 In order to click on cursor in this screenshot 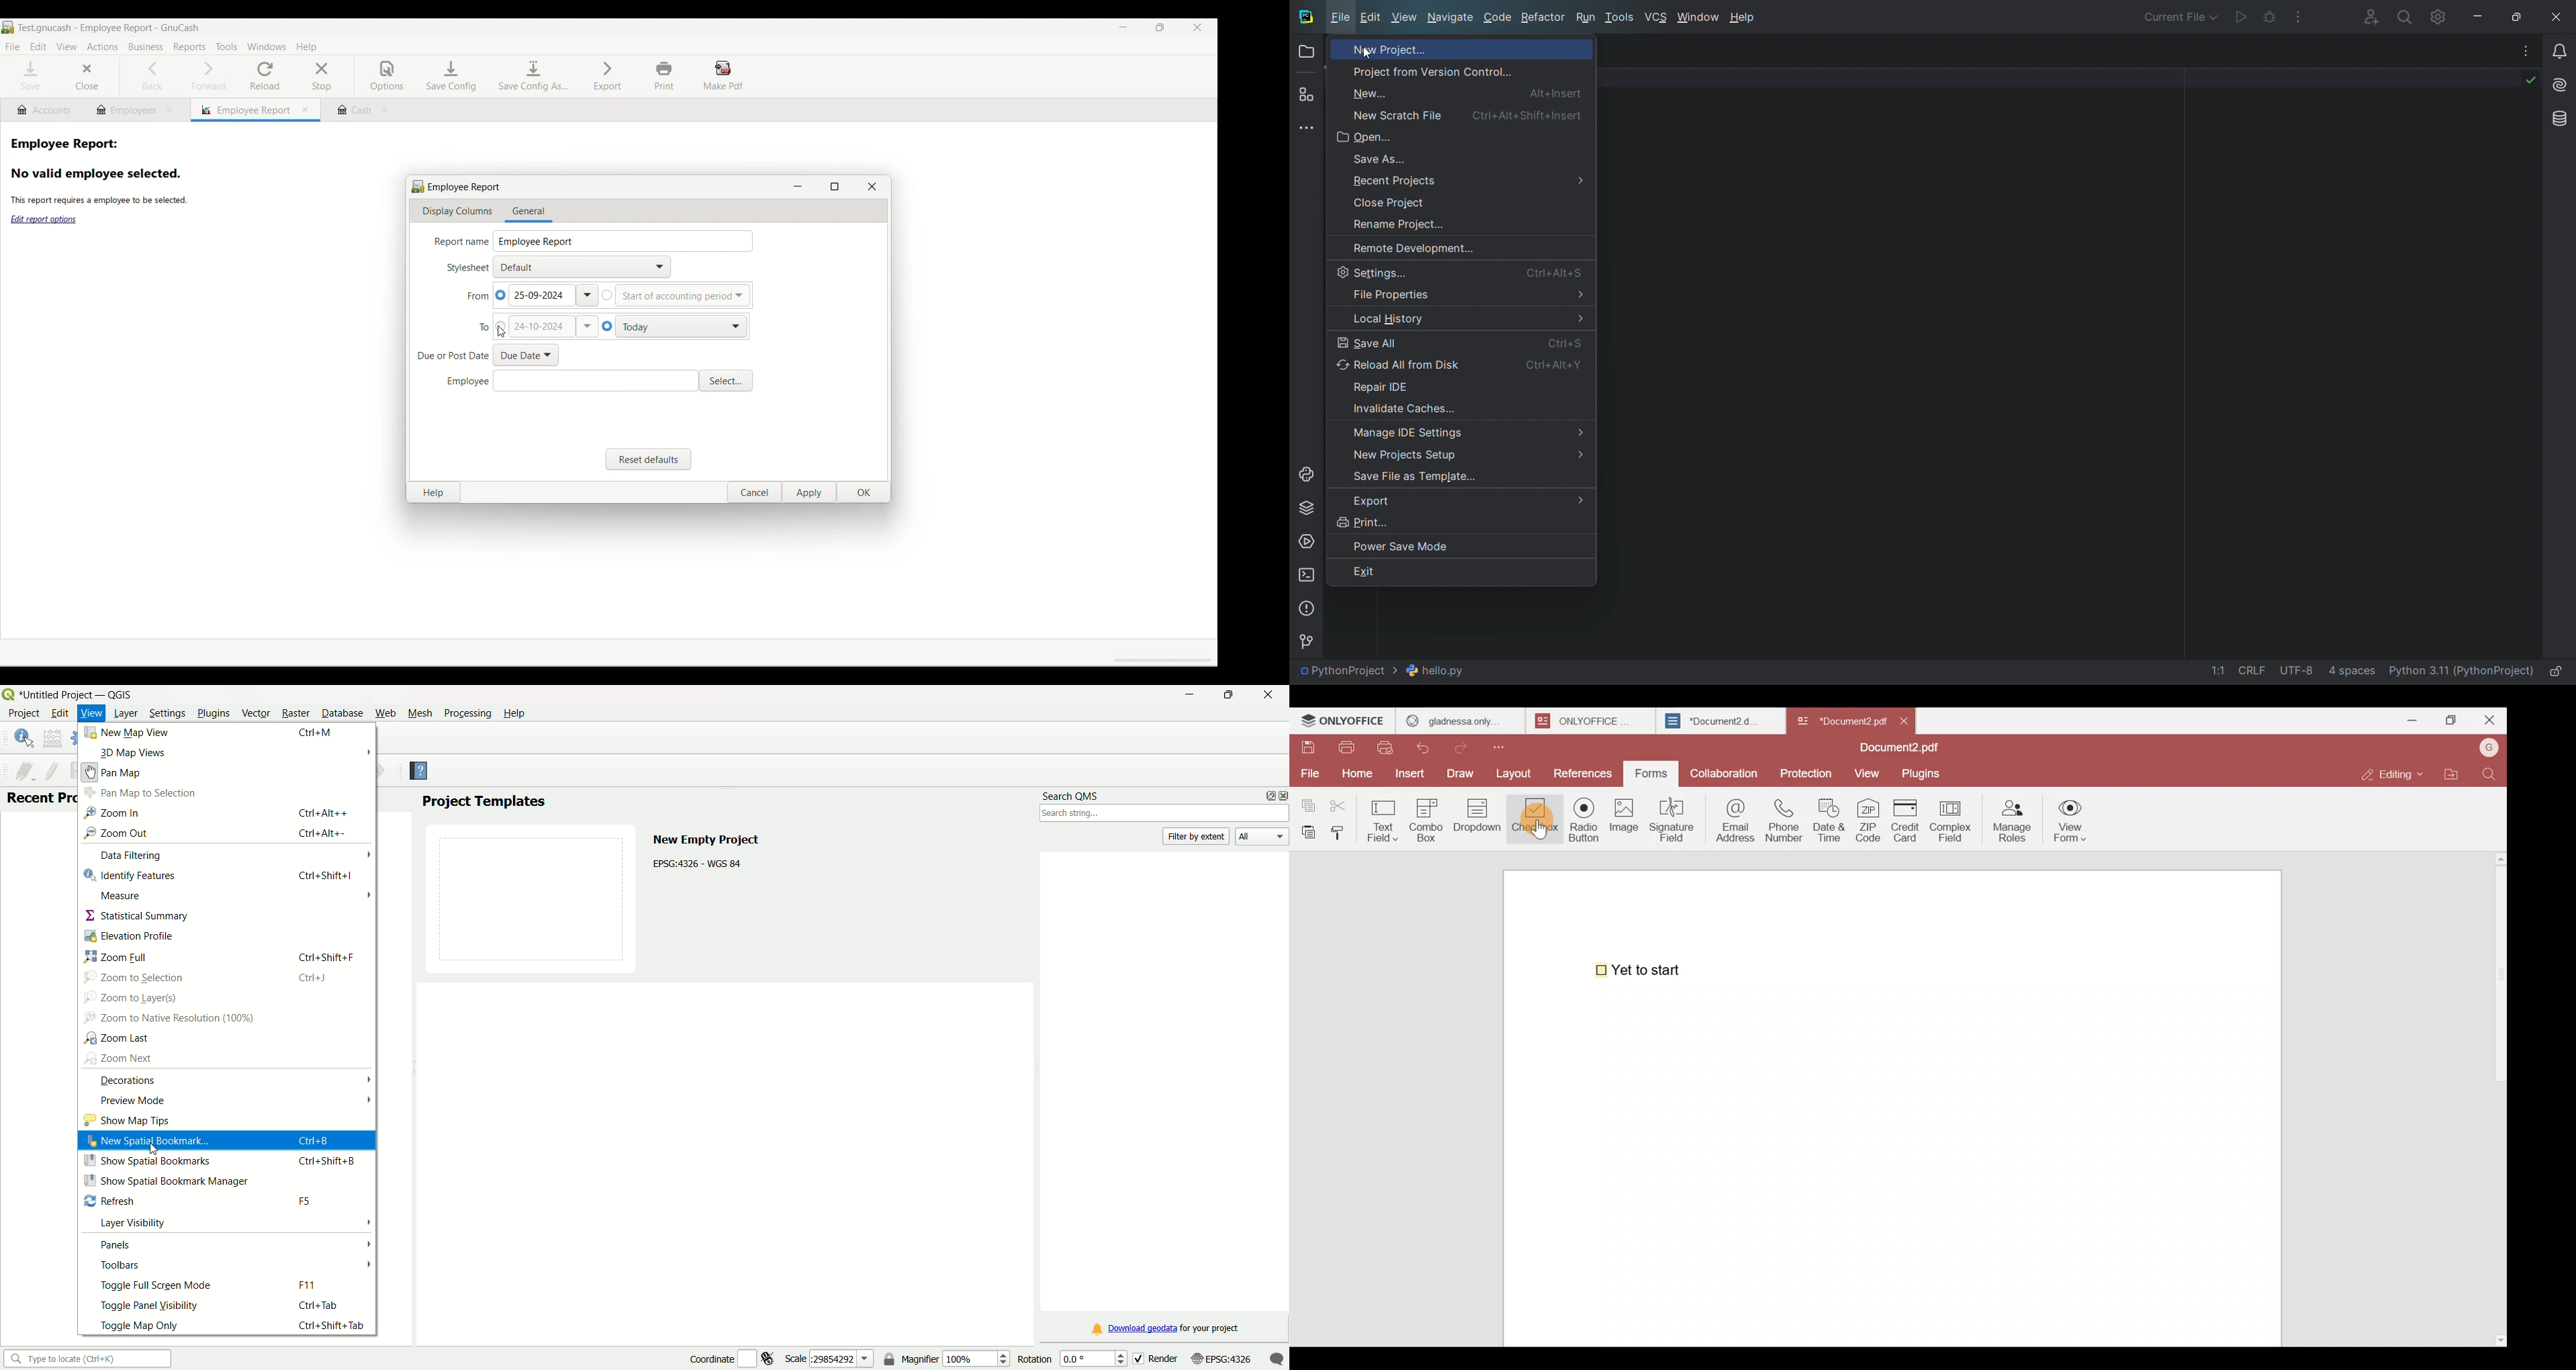, I will do `click(1368, 54)`.